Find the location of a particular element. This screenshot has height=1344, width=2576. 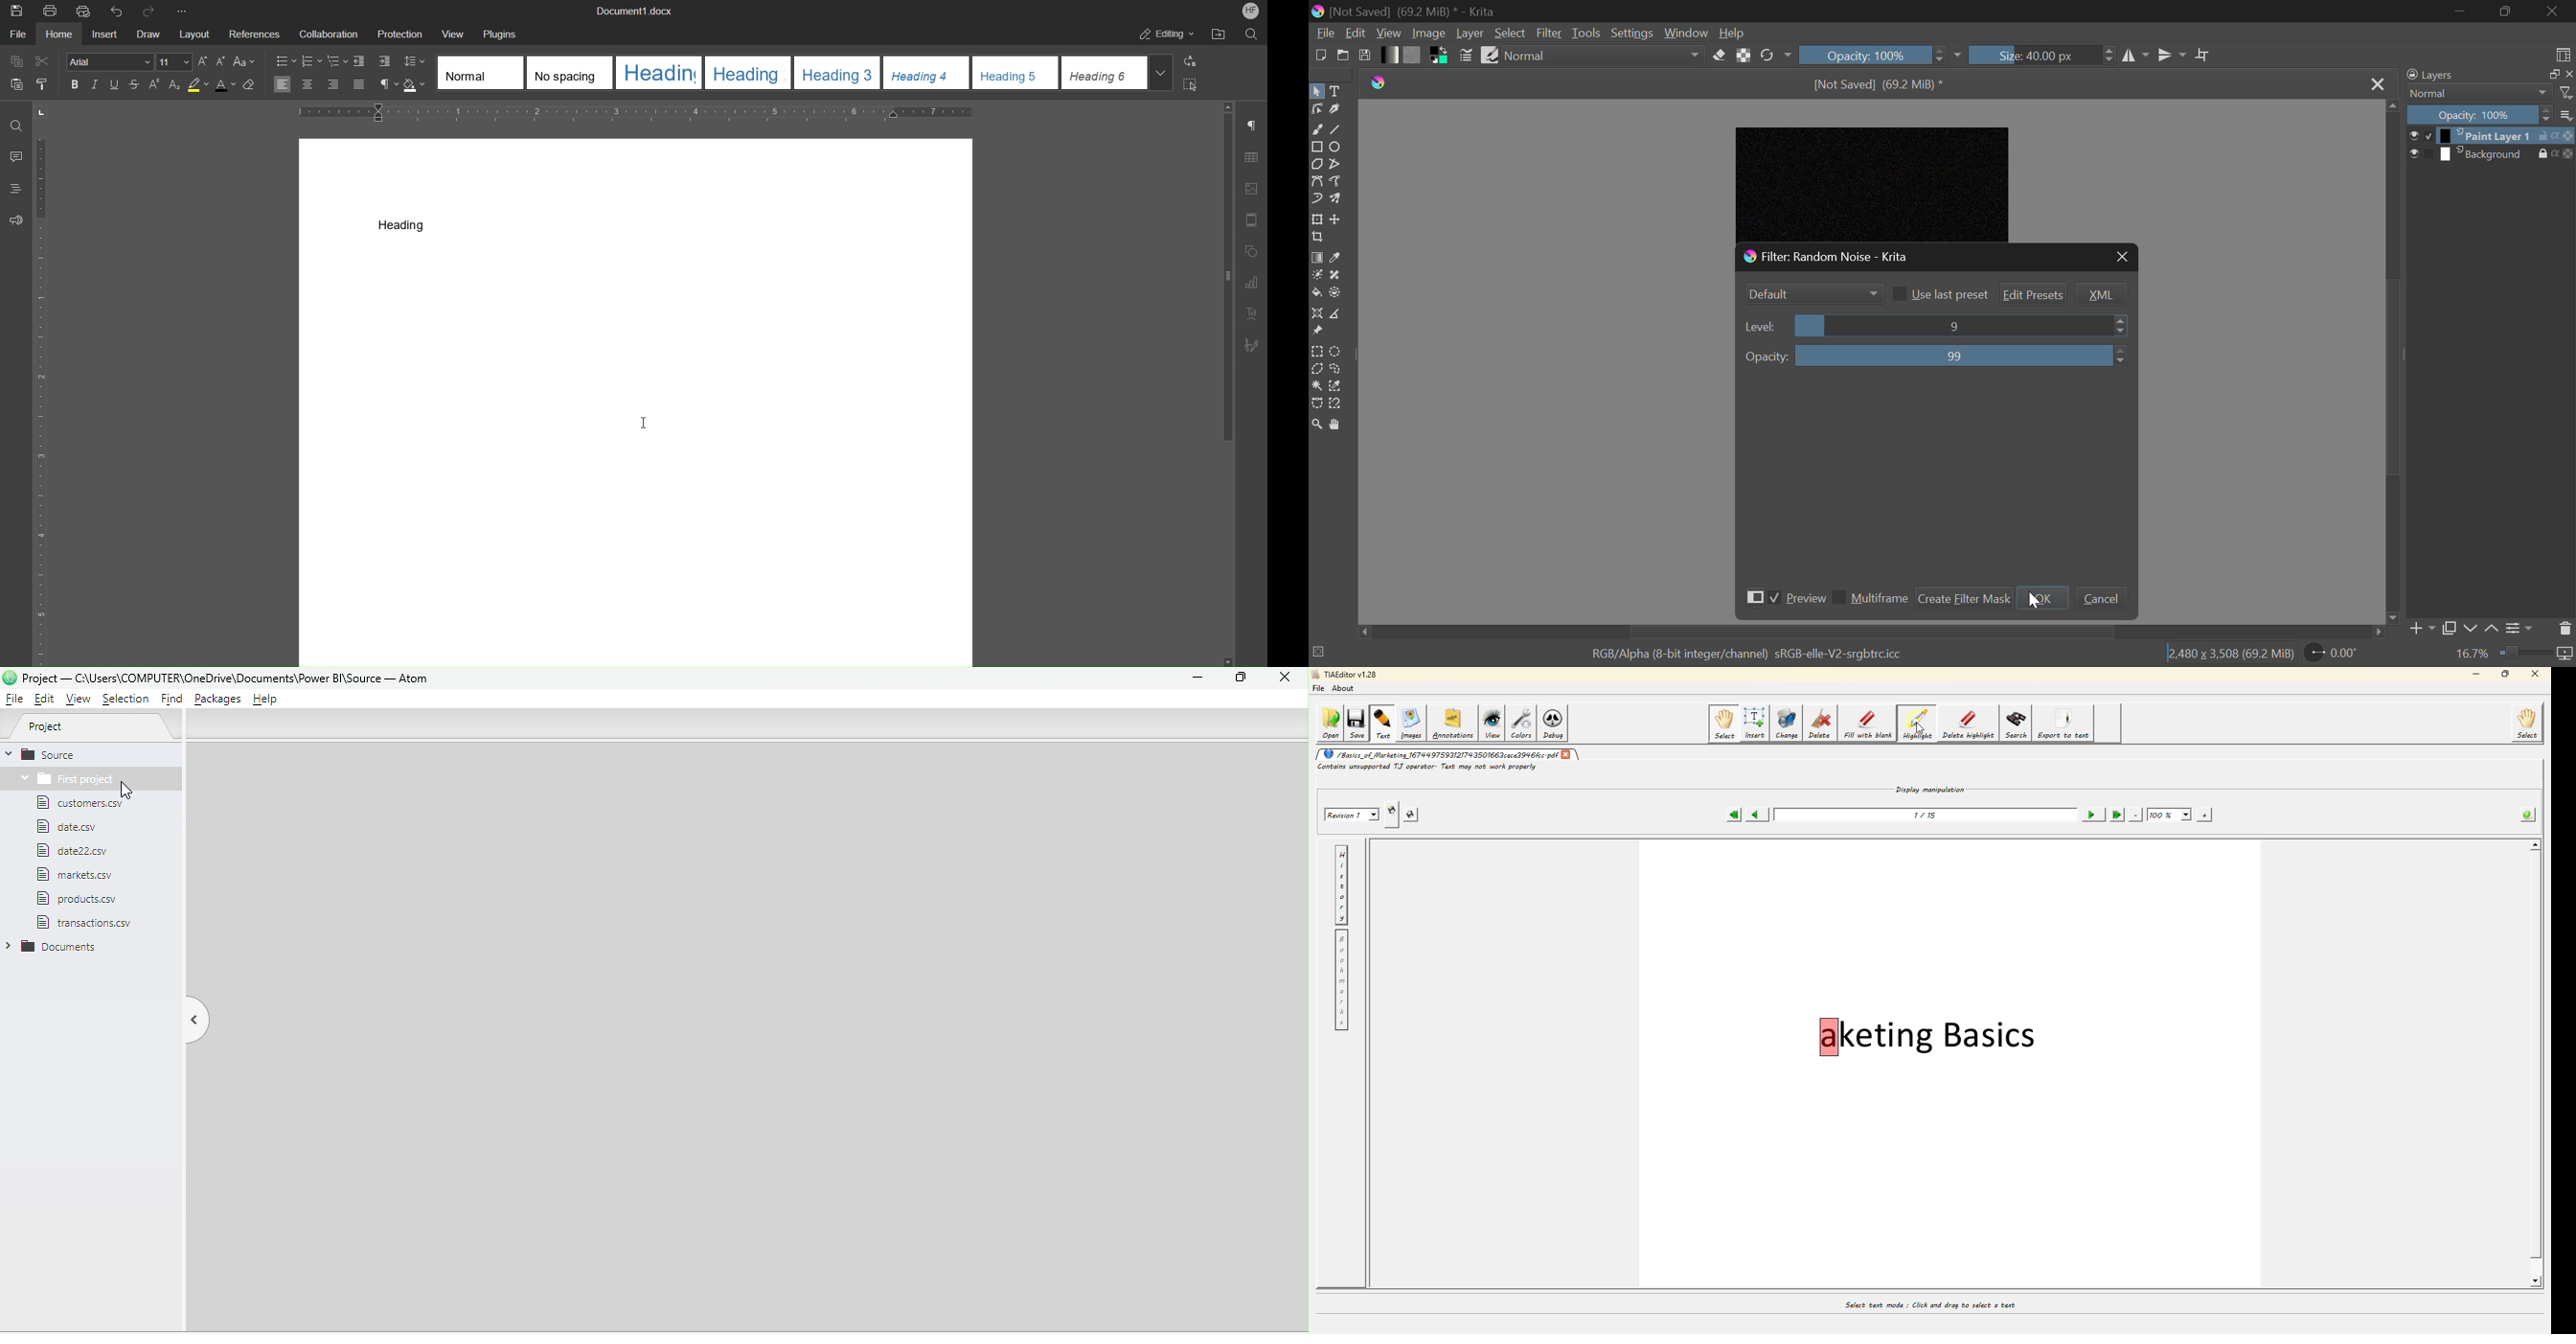

Bold is located at coordinates (75, 85).